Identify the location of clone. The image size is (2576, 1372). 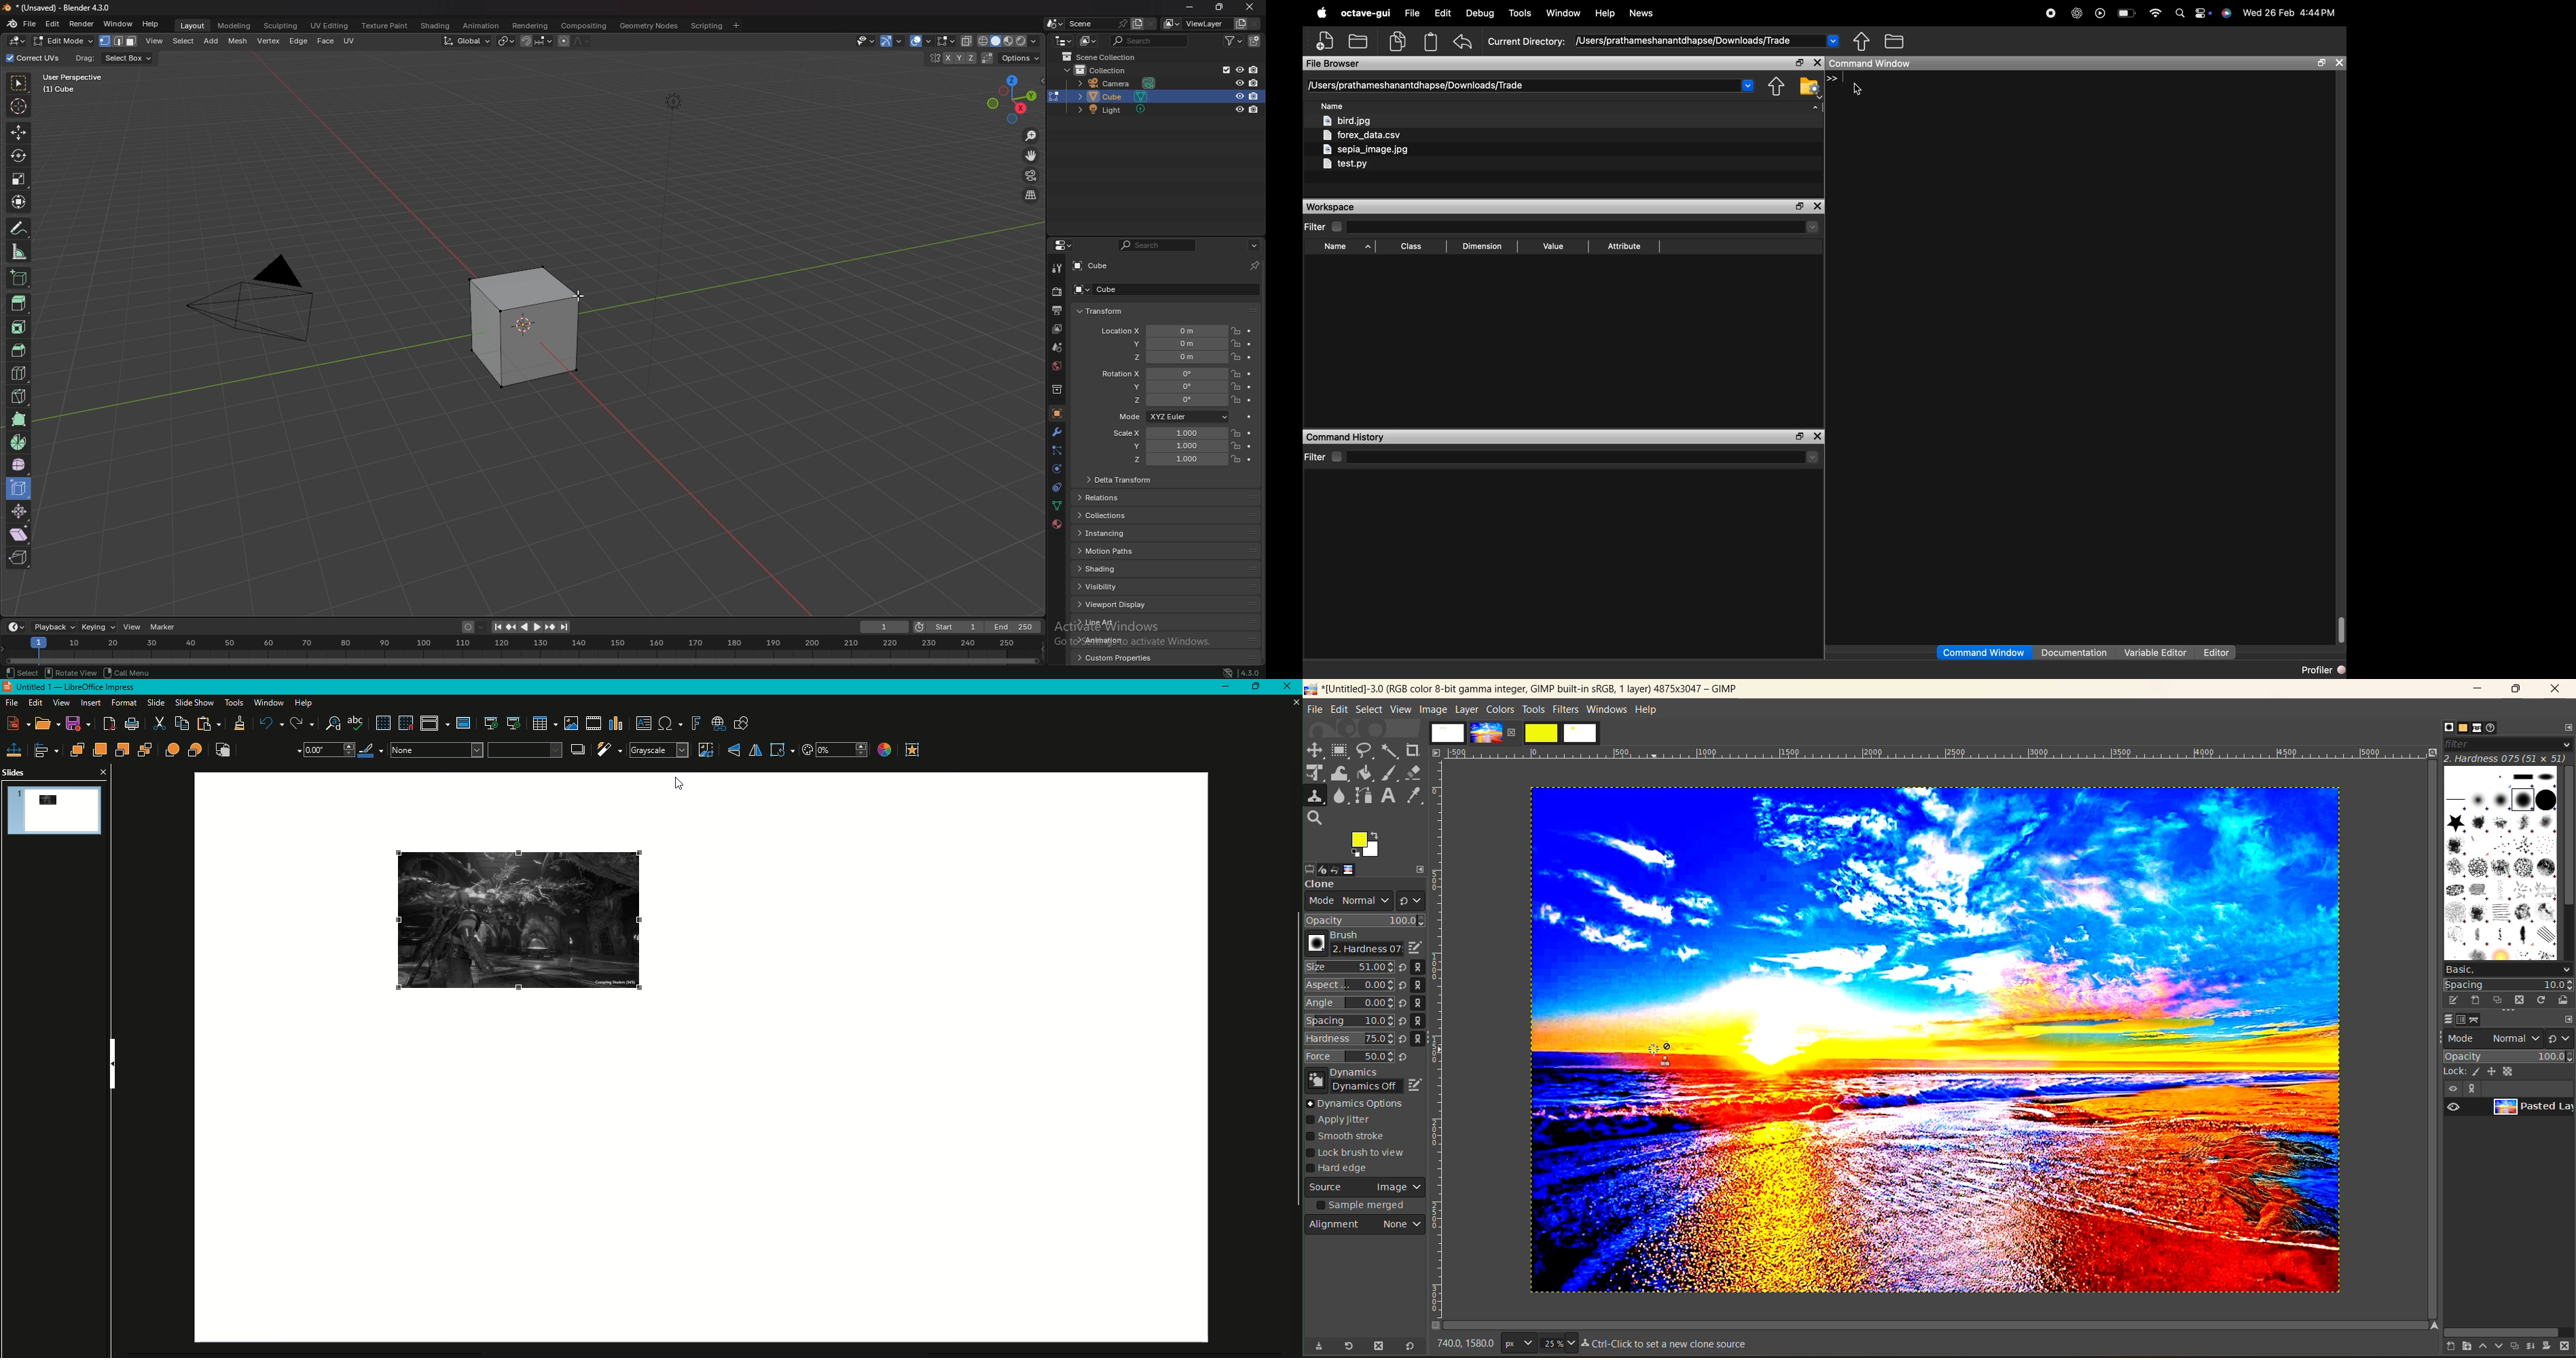
(1332, 885).